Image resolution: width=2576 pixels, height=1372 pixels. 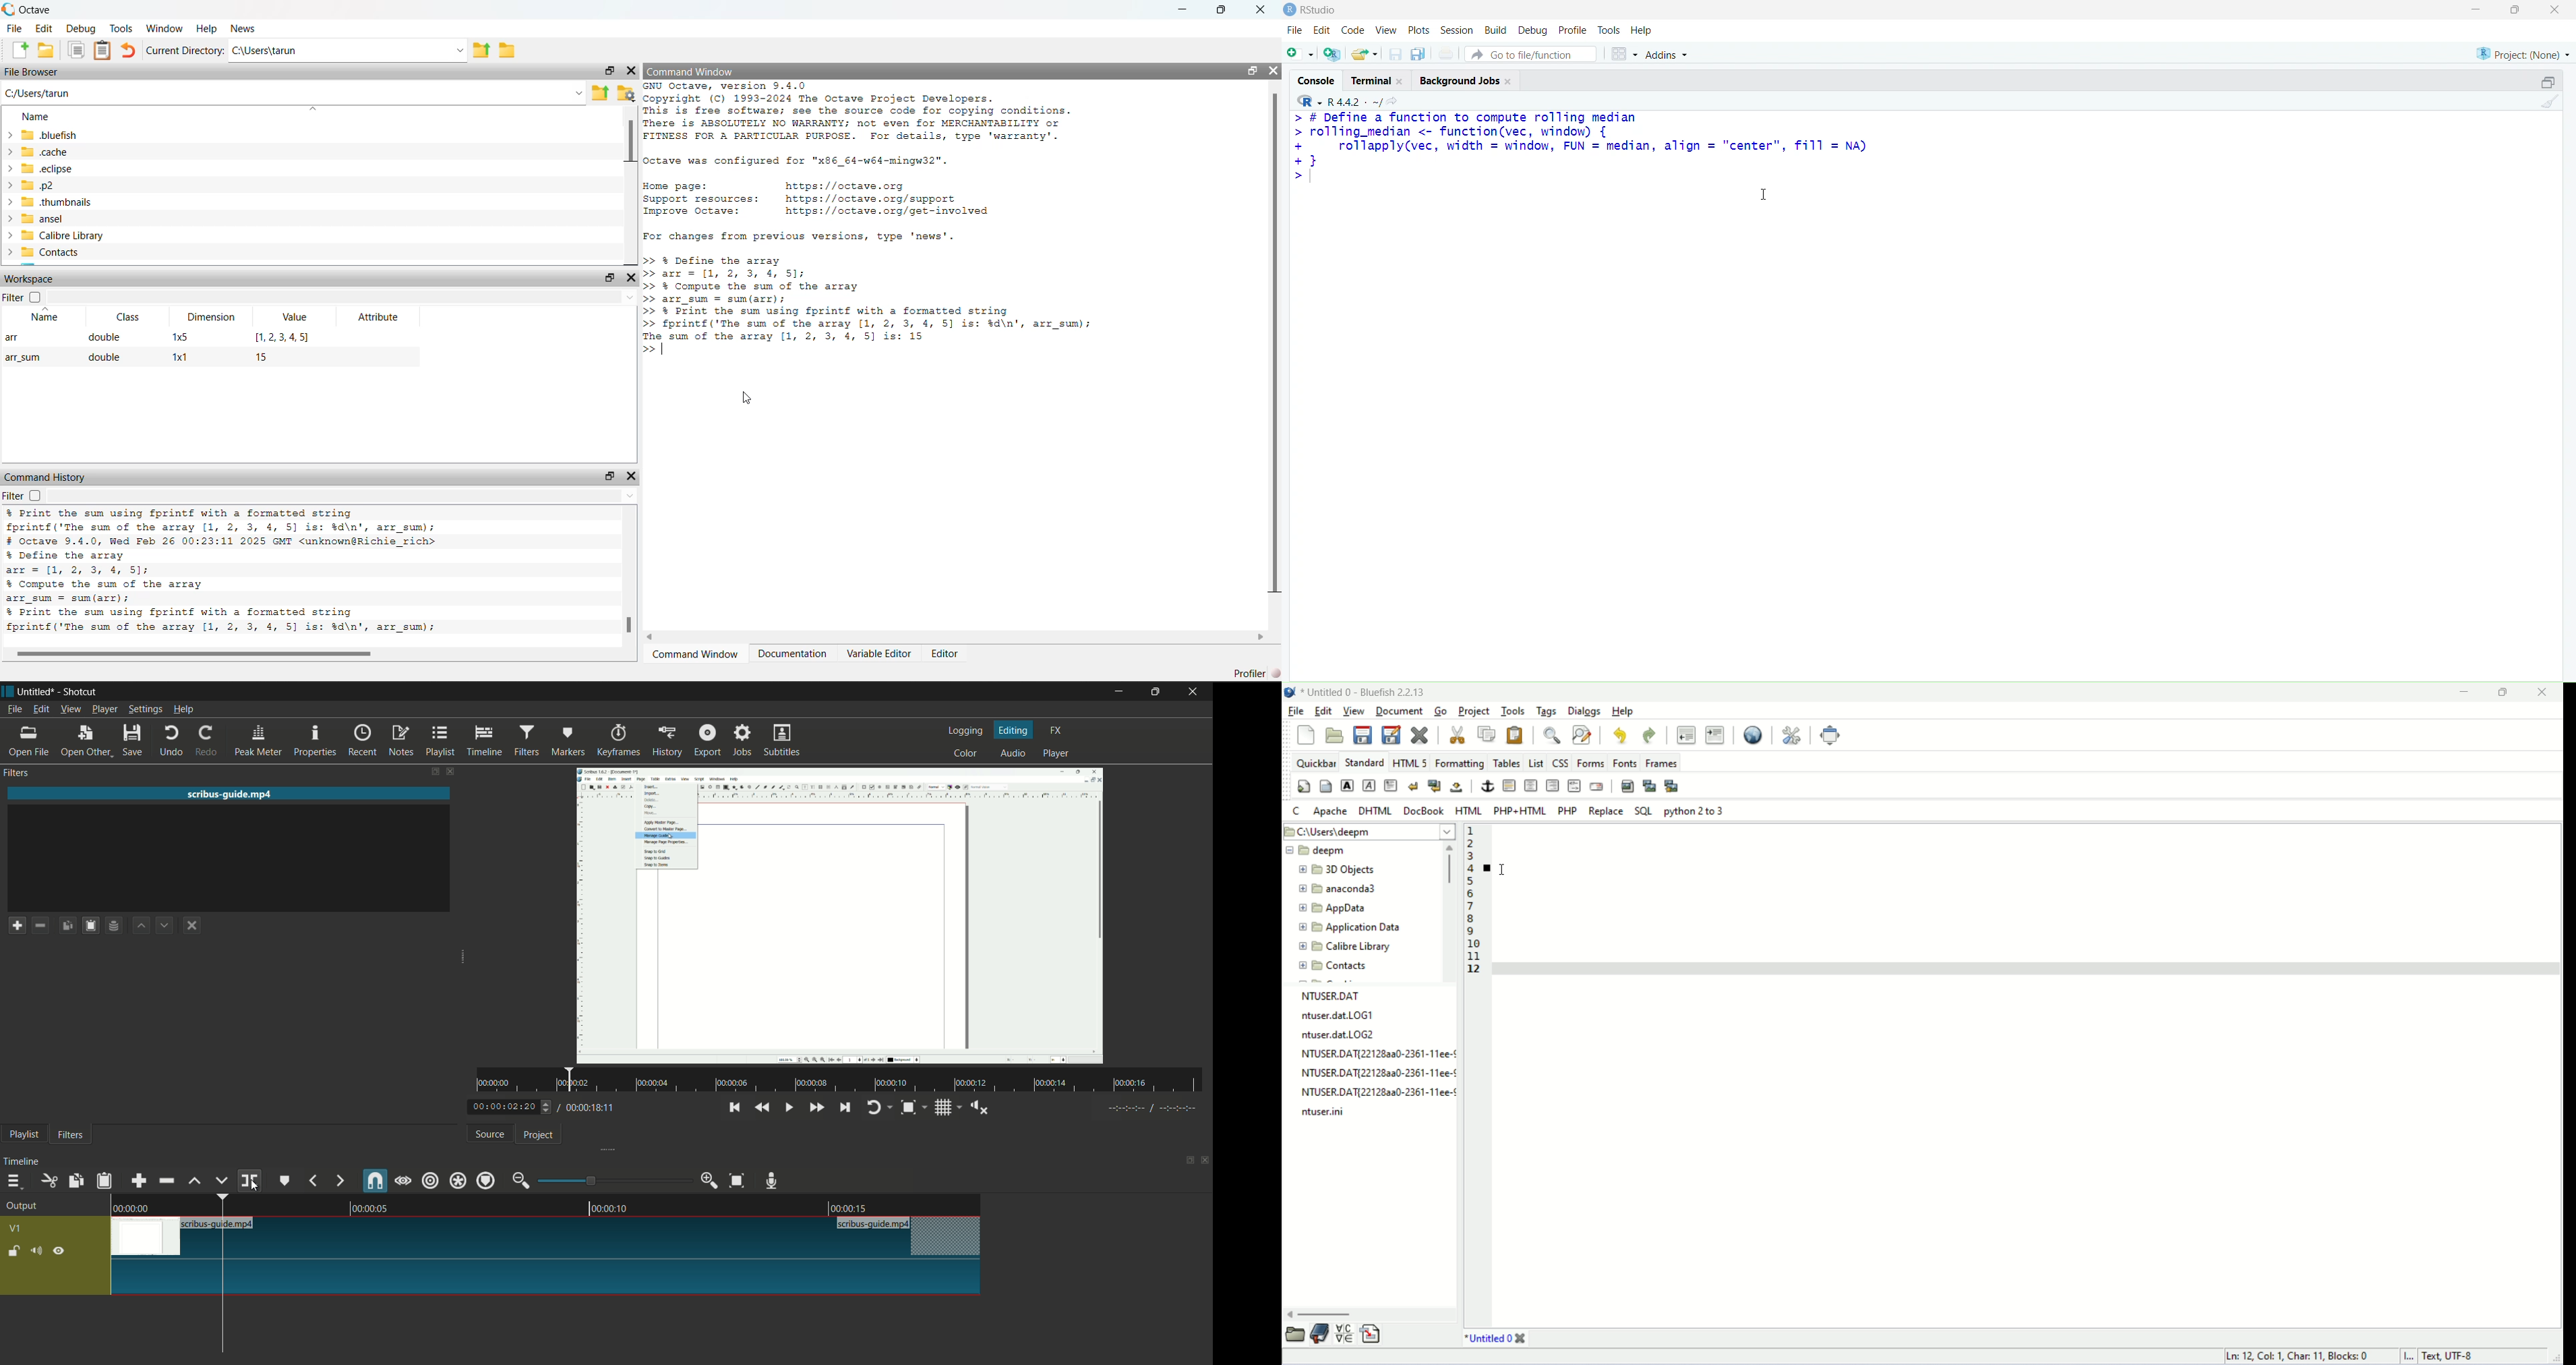 What do you see at coordinates (2502, 695) in the screenshot?
I see `maximize` at bounding box center [2502, 695].